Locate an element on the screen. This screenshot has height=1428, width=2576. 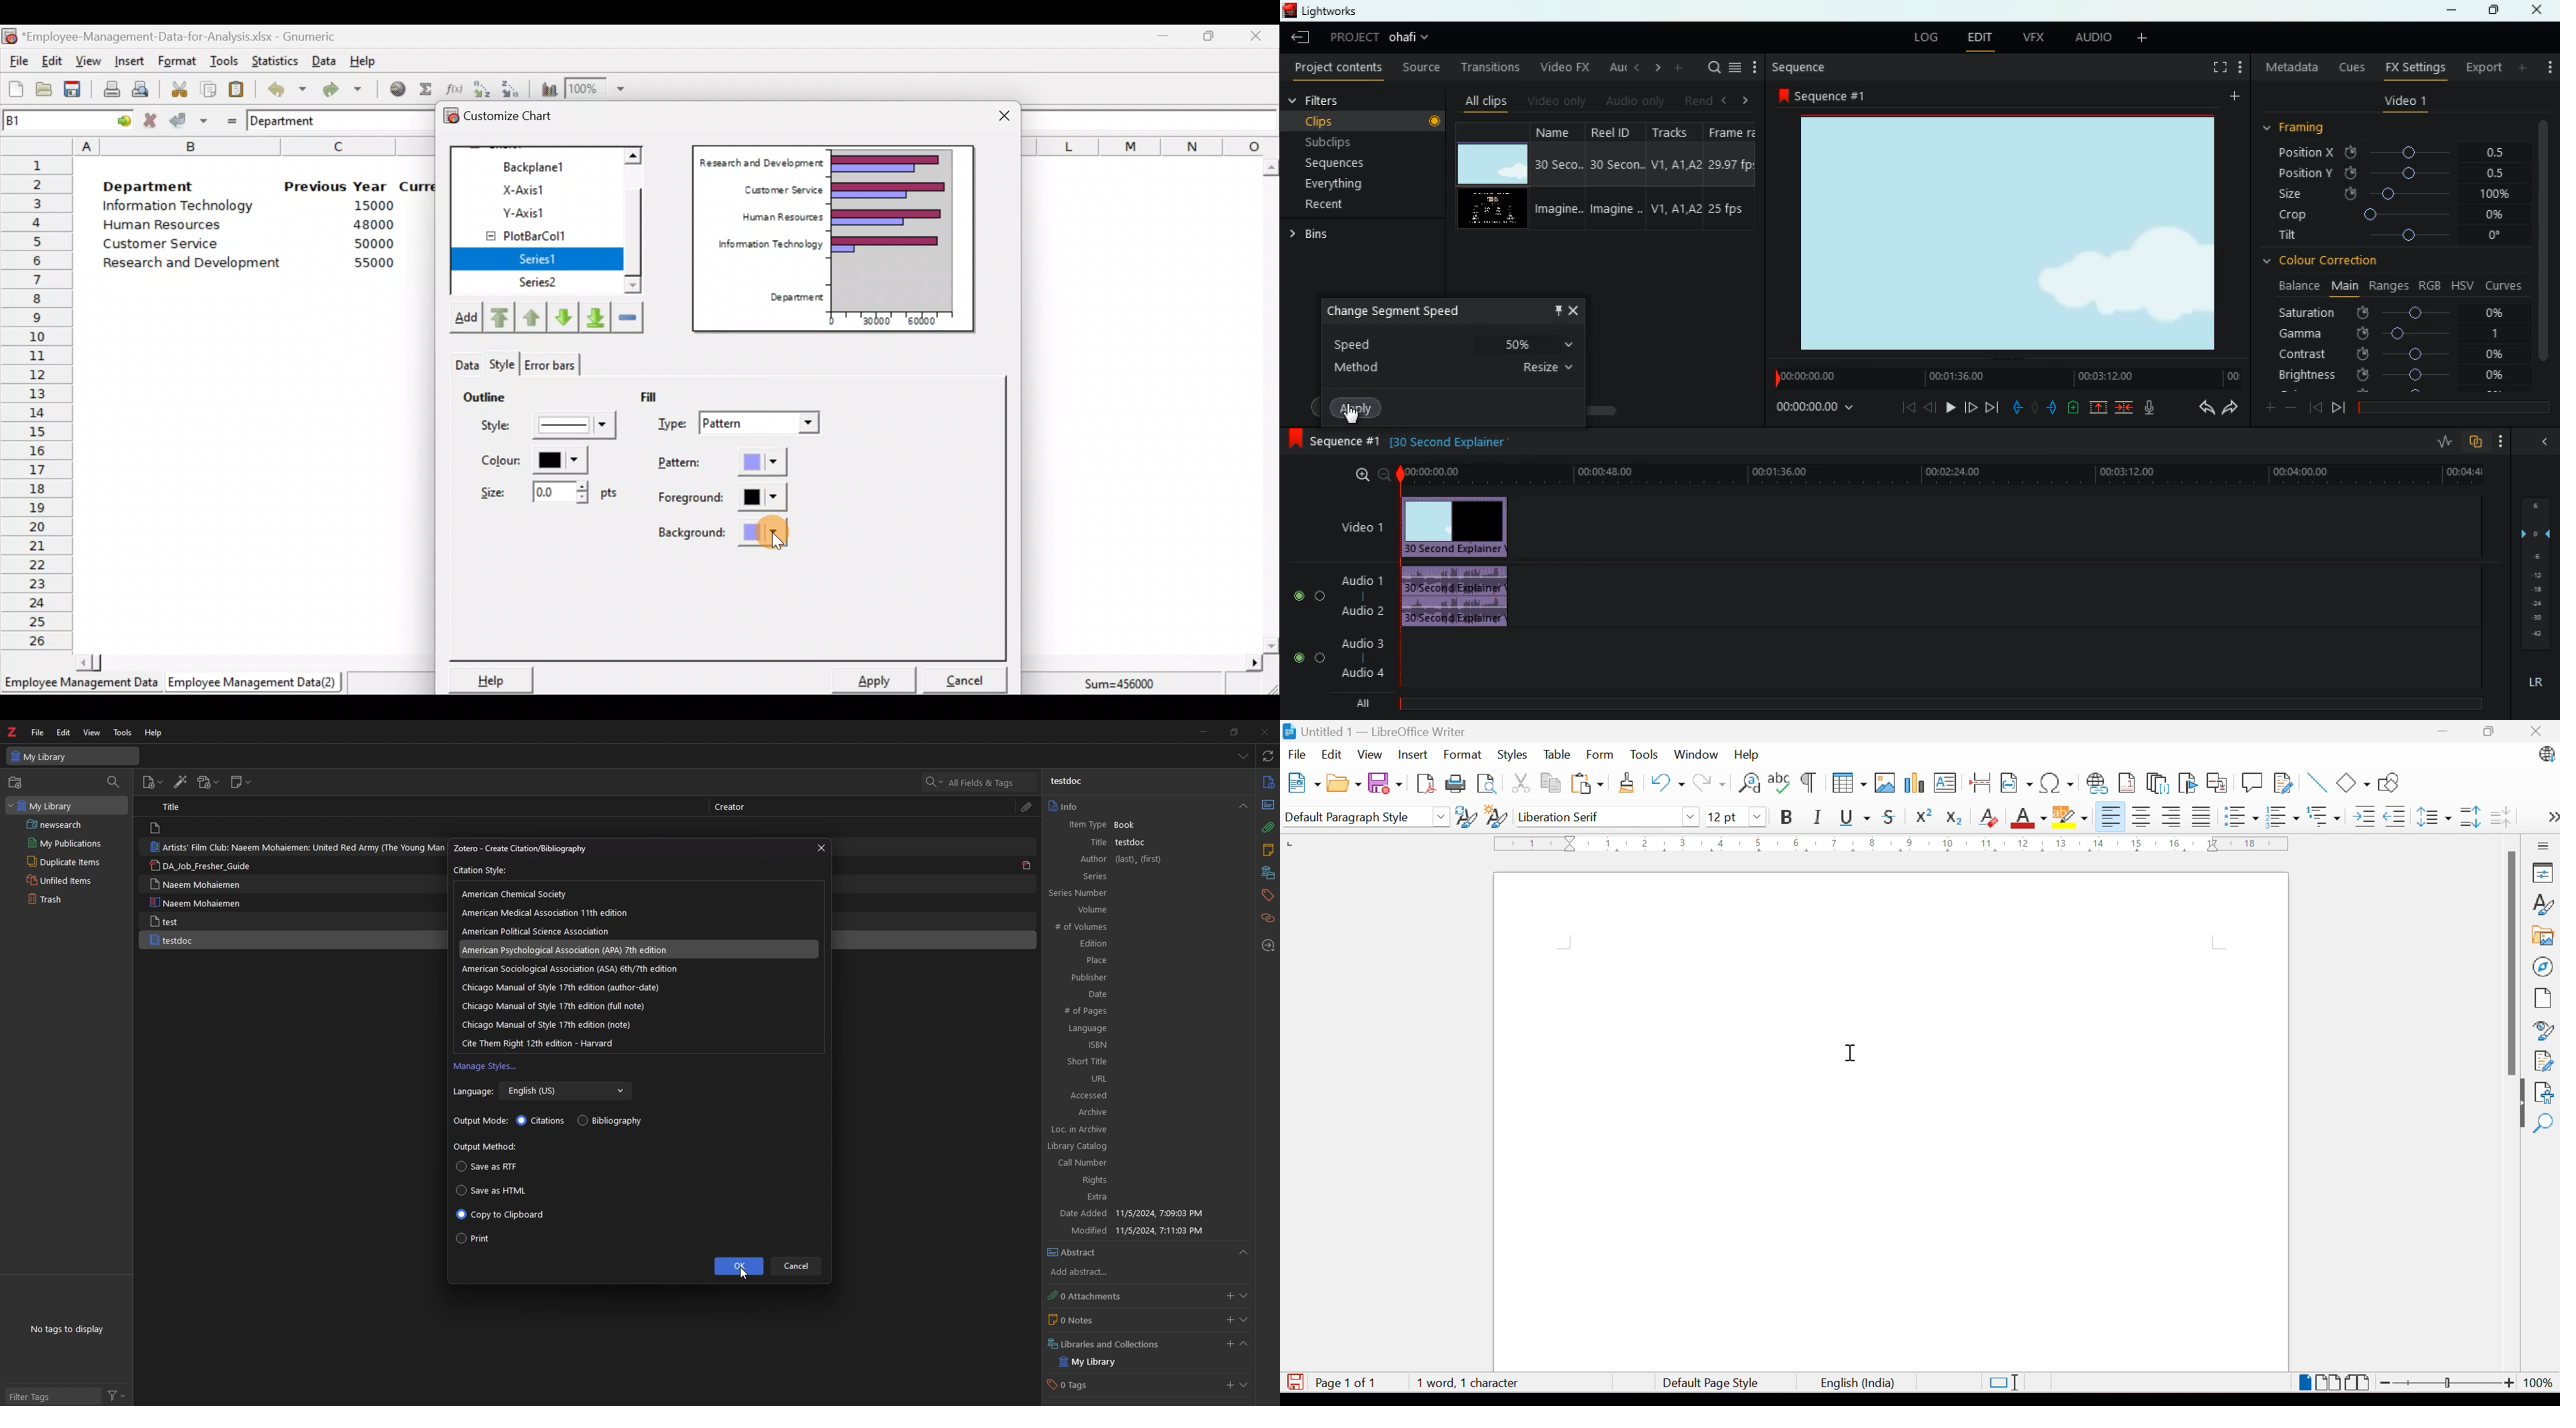
15000 is located at coordinates (369, 205).